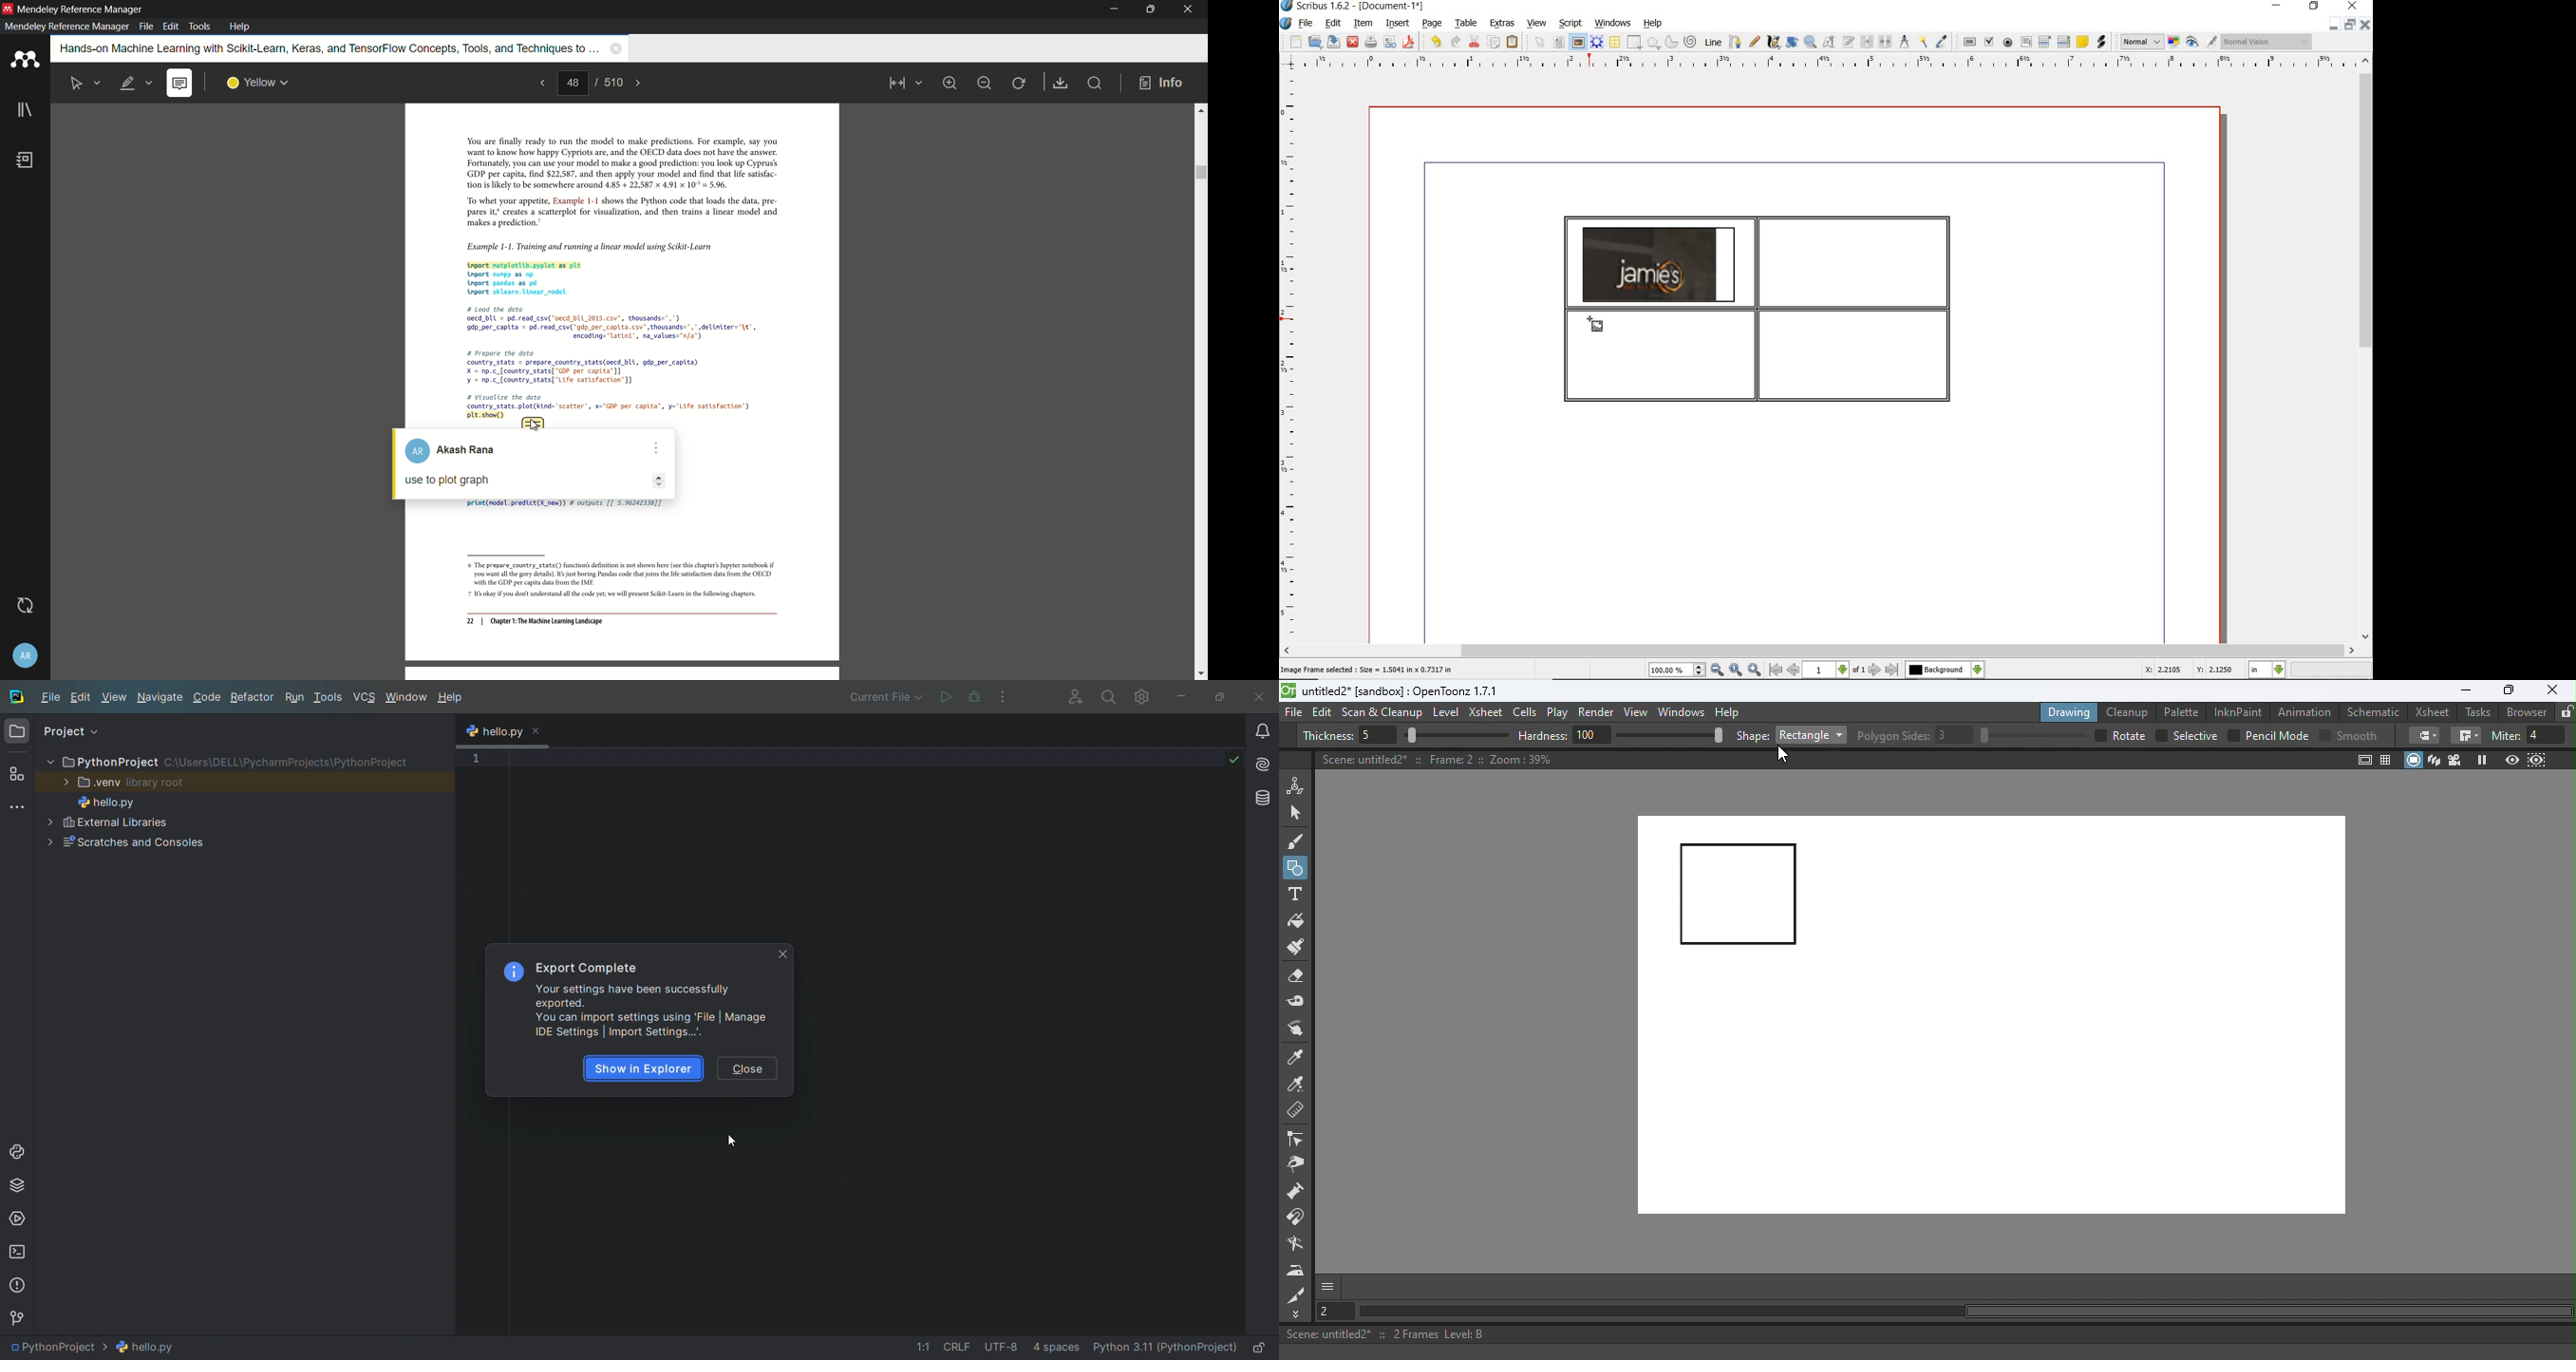 The height and width of the screenshot is (1372, 2576). What do you see at coordinates (1793, 670) in the screenshot?
I see `go to previous page` at bounding box center [1793, 670].